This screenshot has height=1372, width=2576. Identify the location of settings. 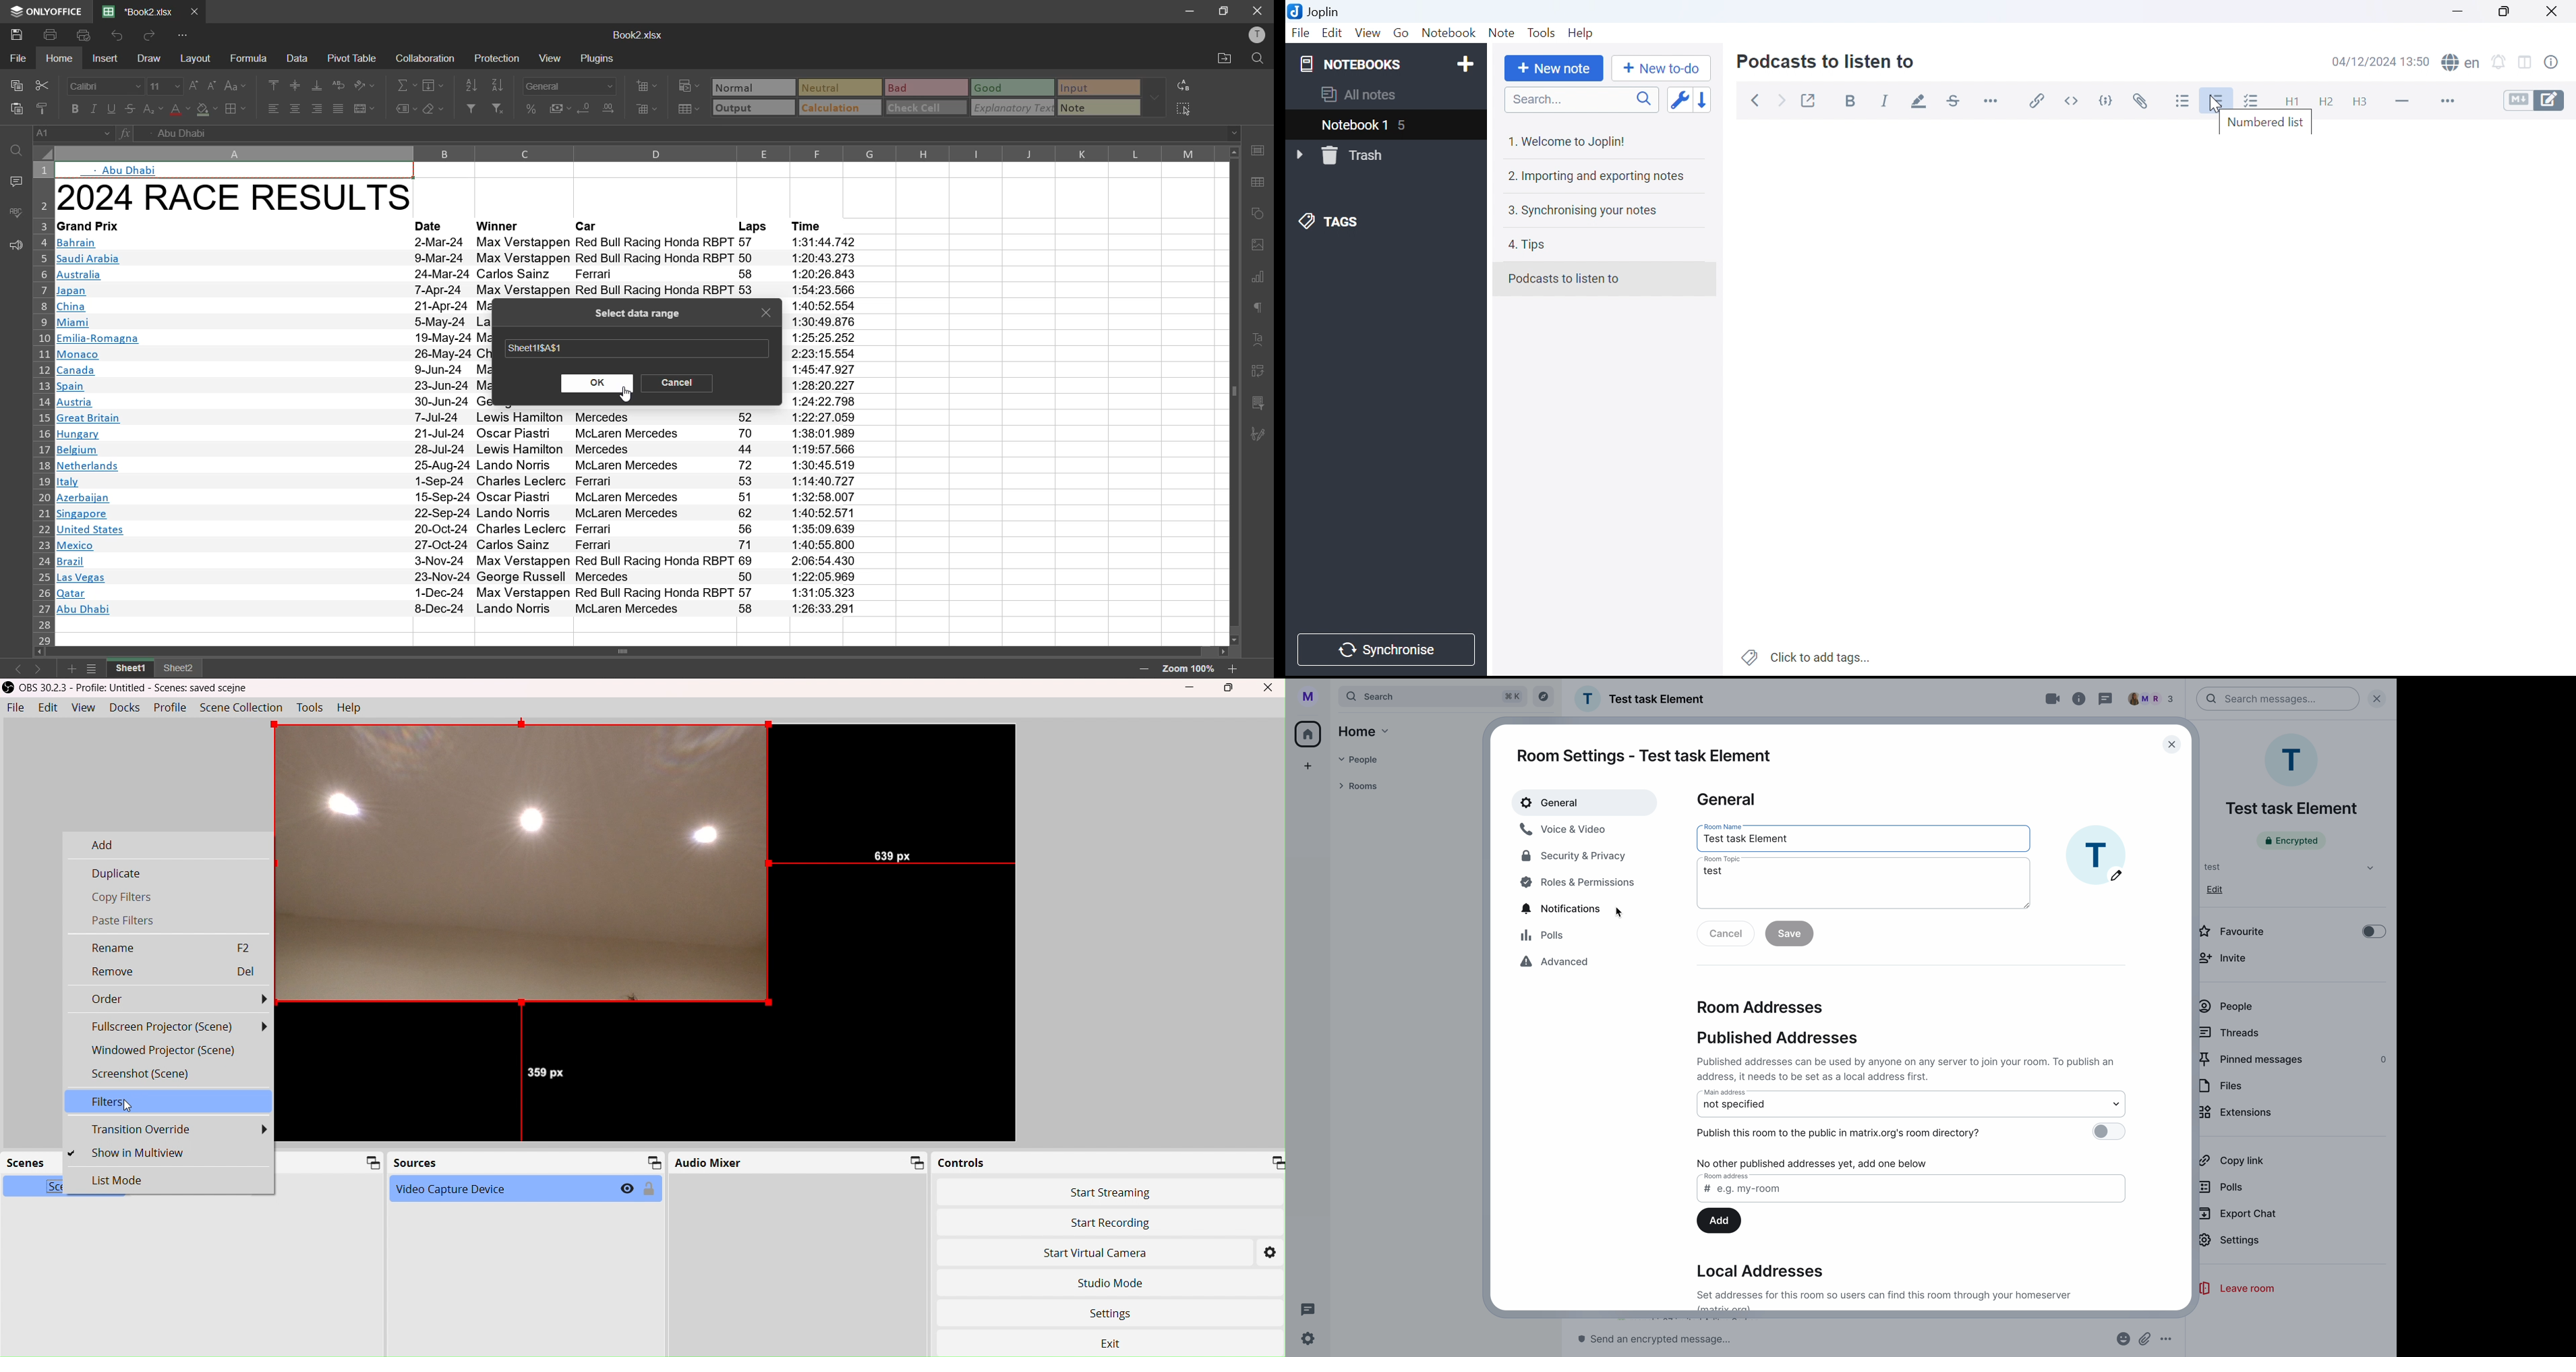
(1308, 1339).